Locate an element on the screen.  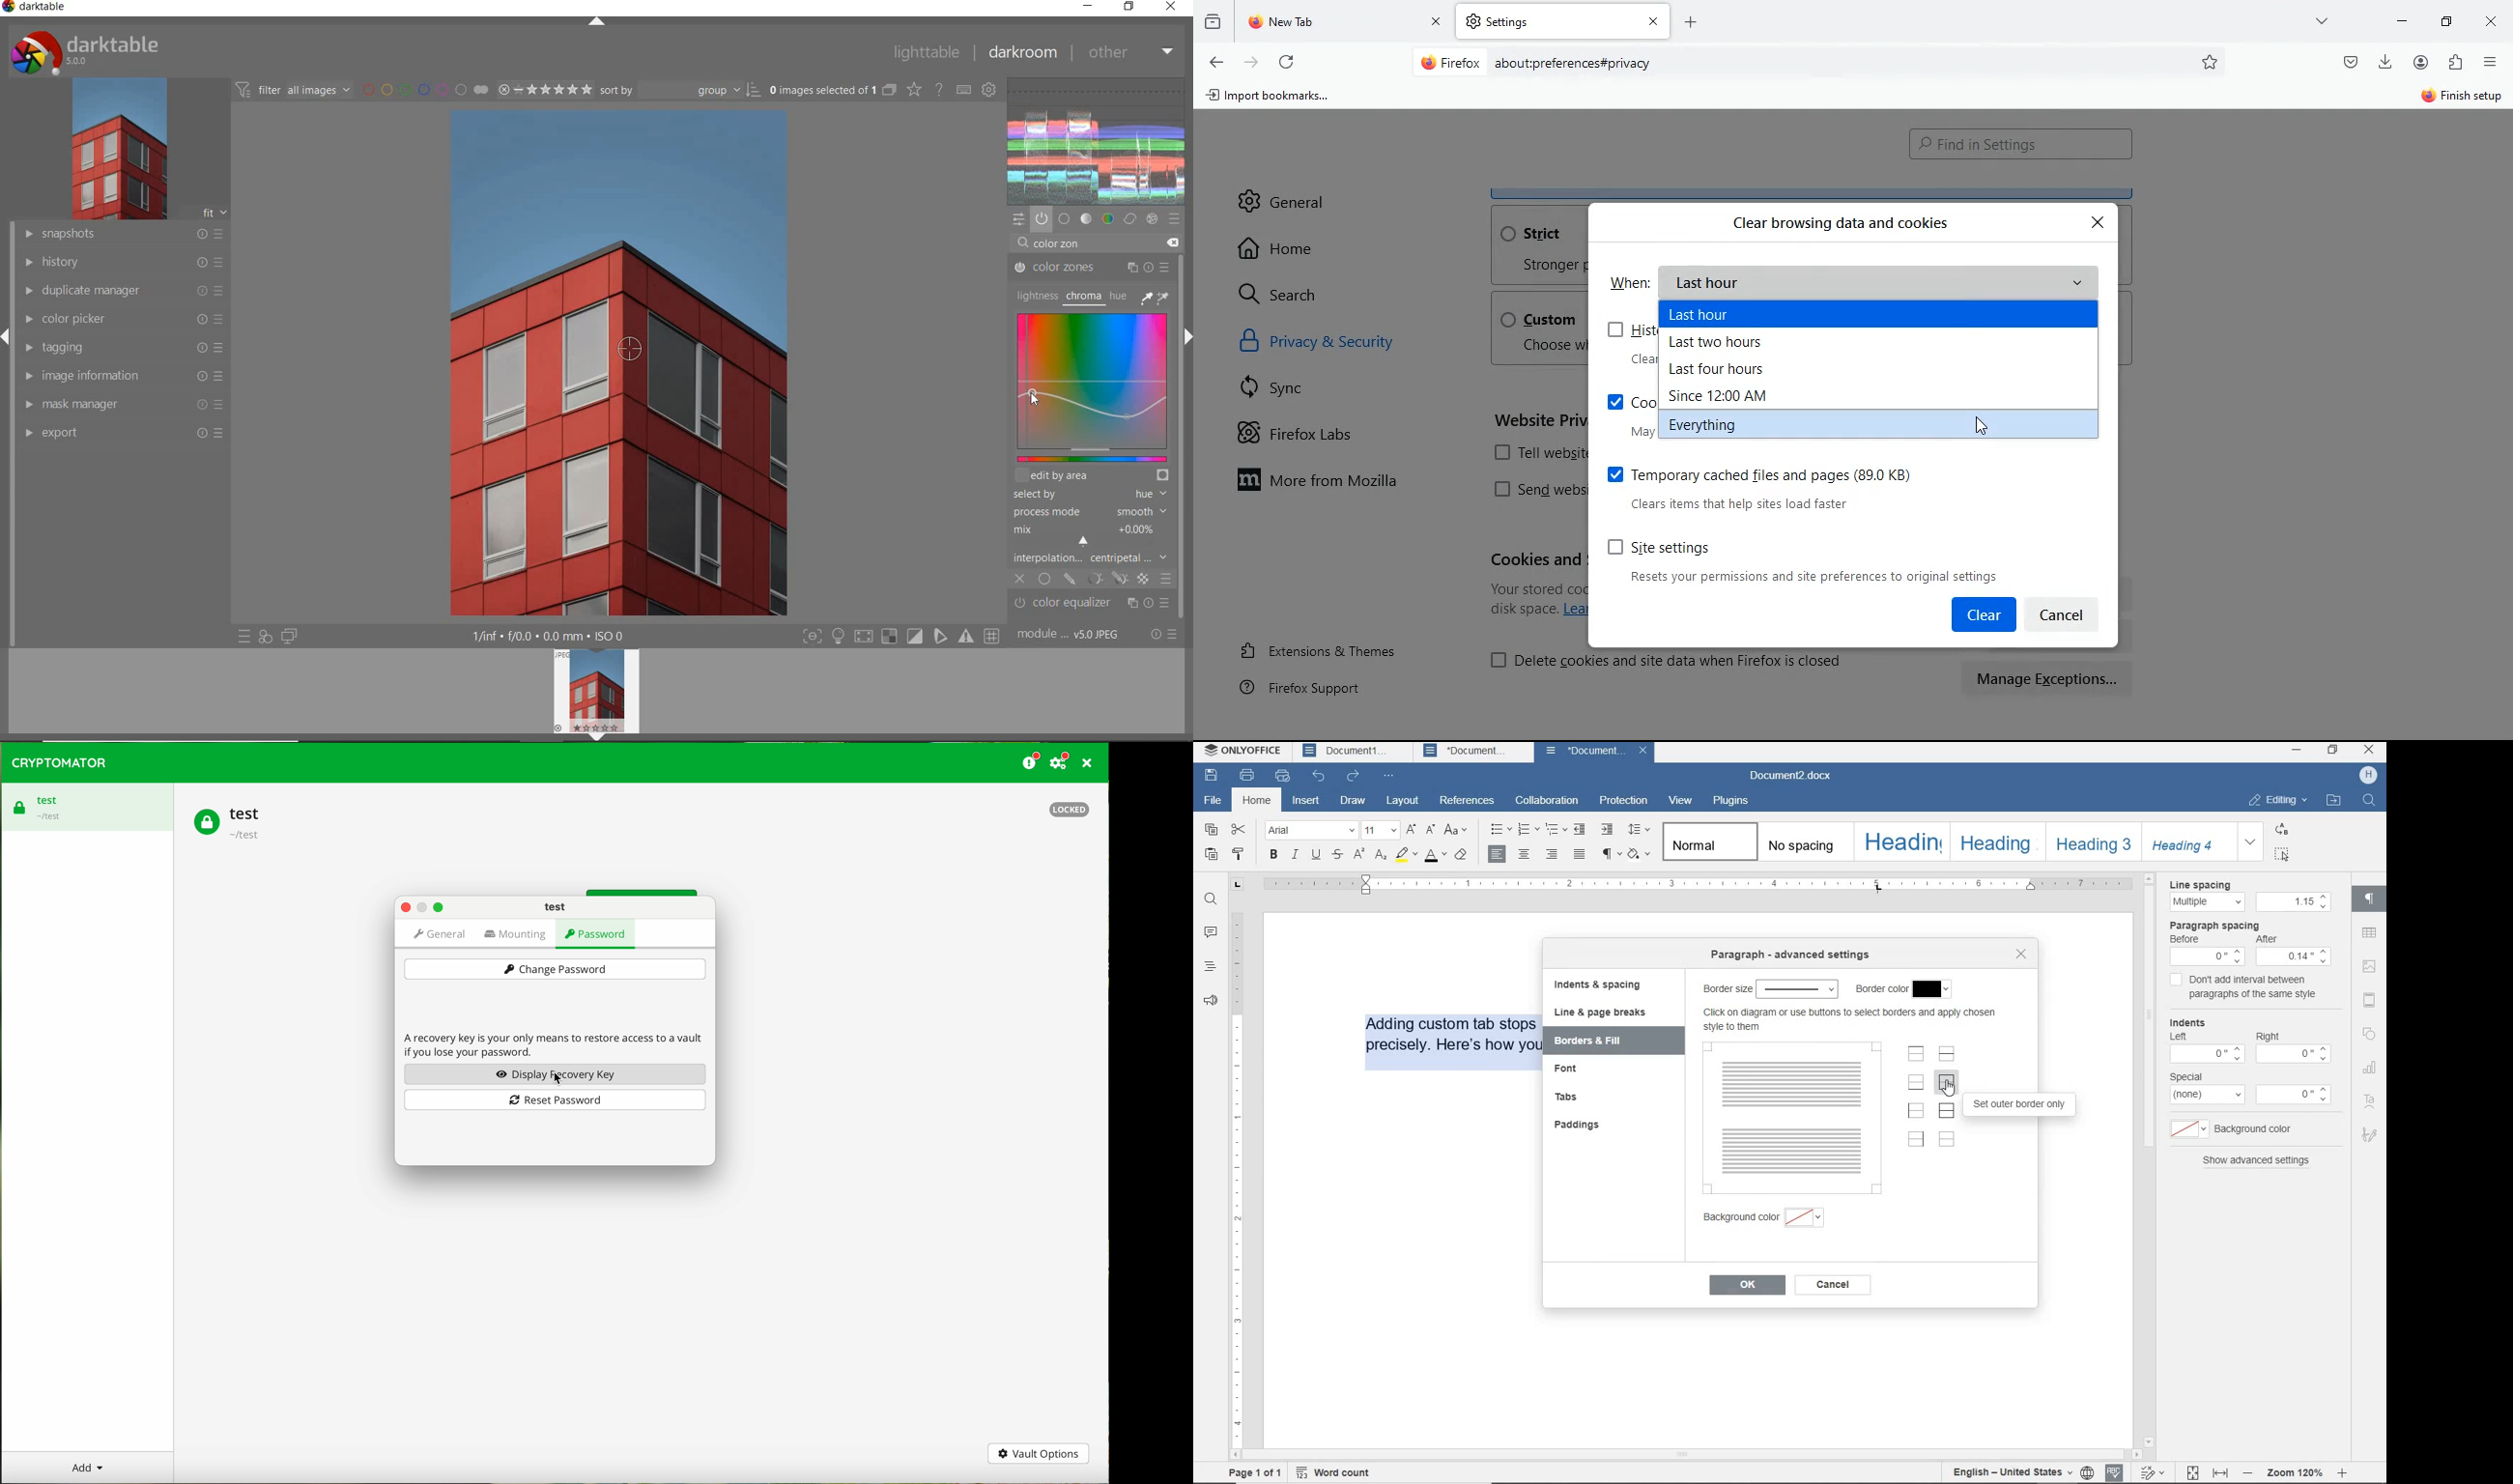
Firefox is located at coordinates (1451, 62).